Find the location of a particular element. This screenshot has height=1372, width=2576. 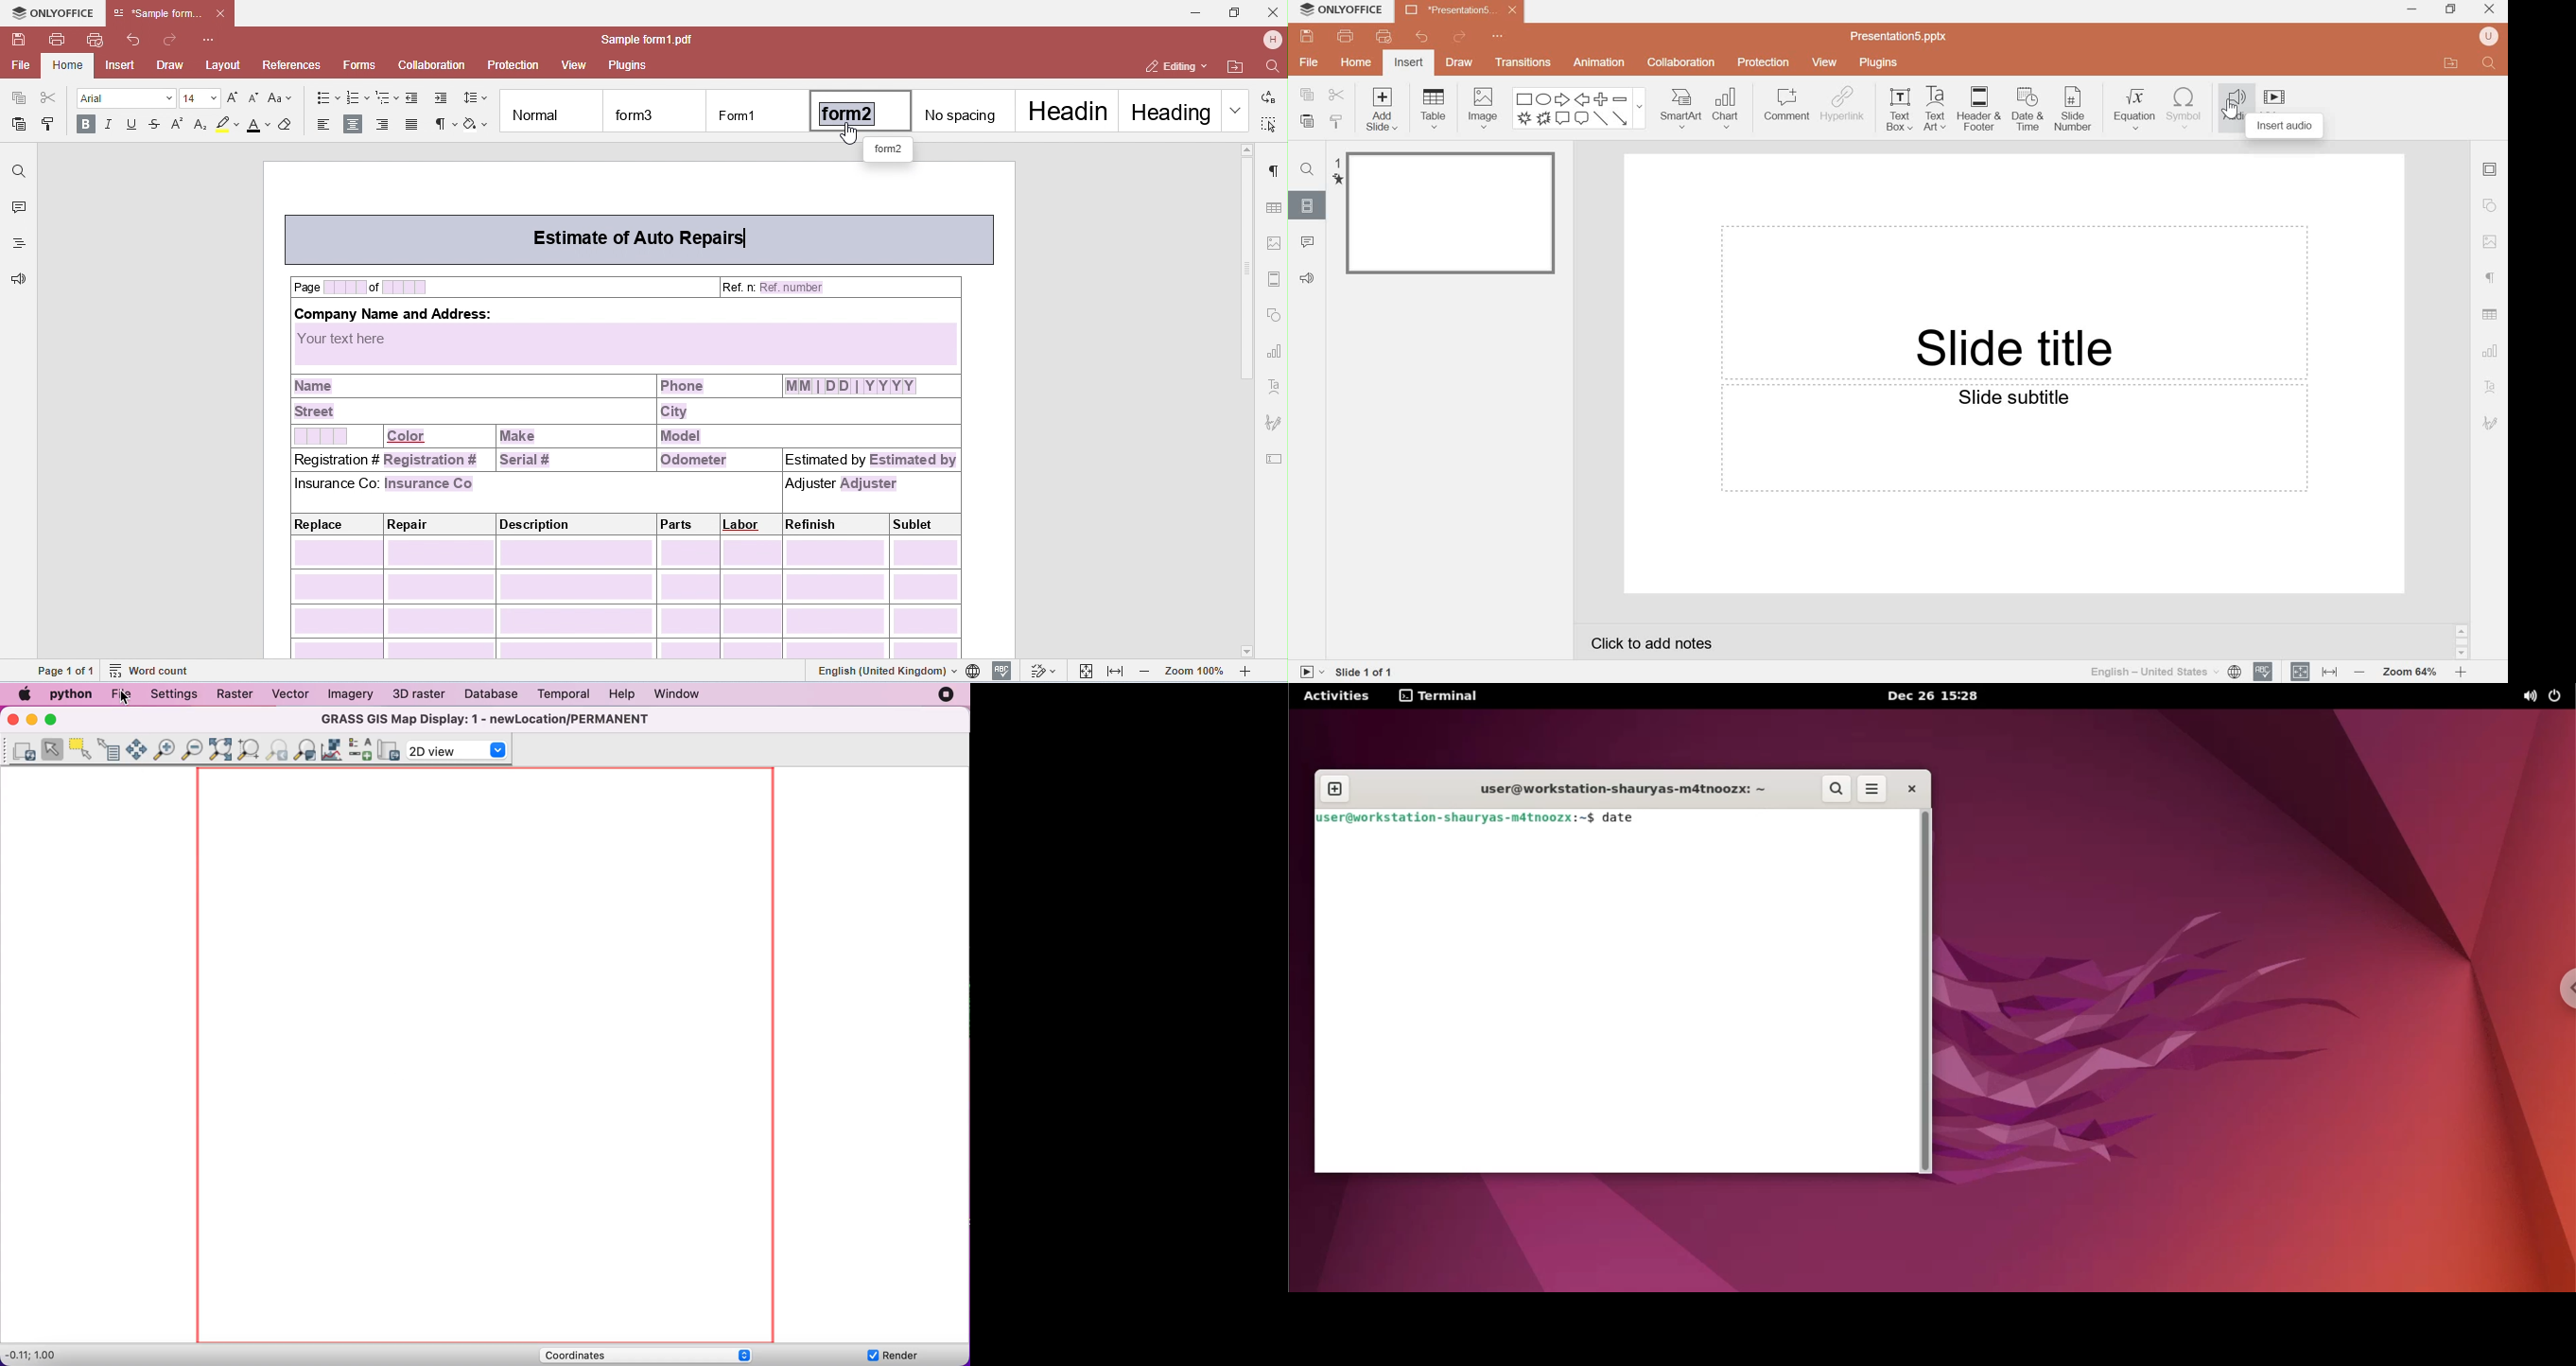

Image is located at coordinates (1483, 109).